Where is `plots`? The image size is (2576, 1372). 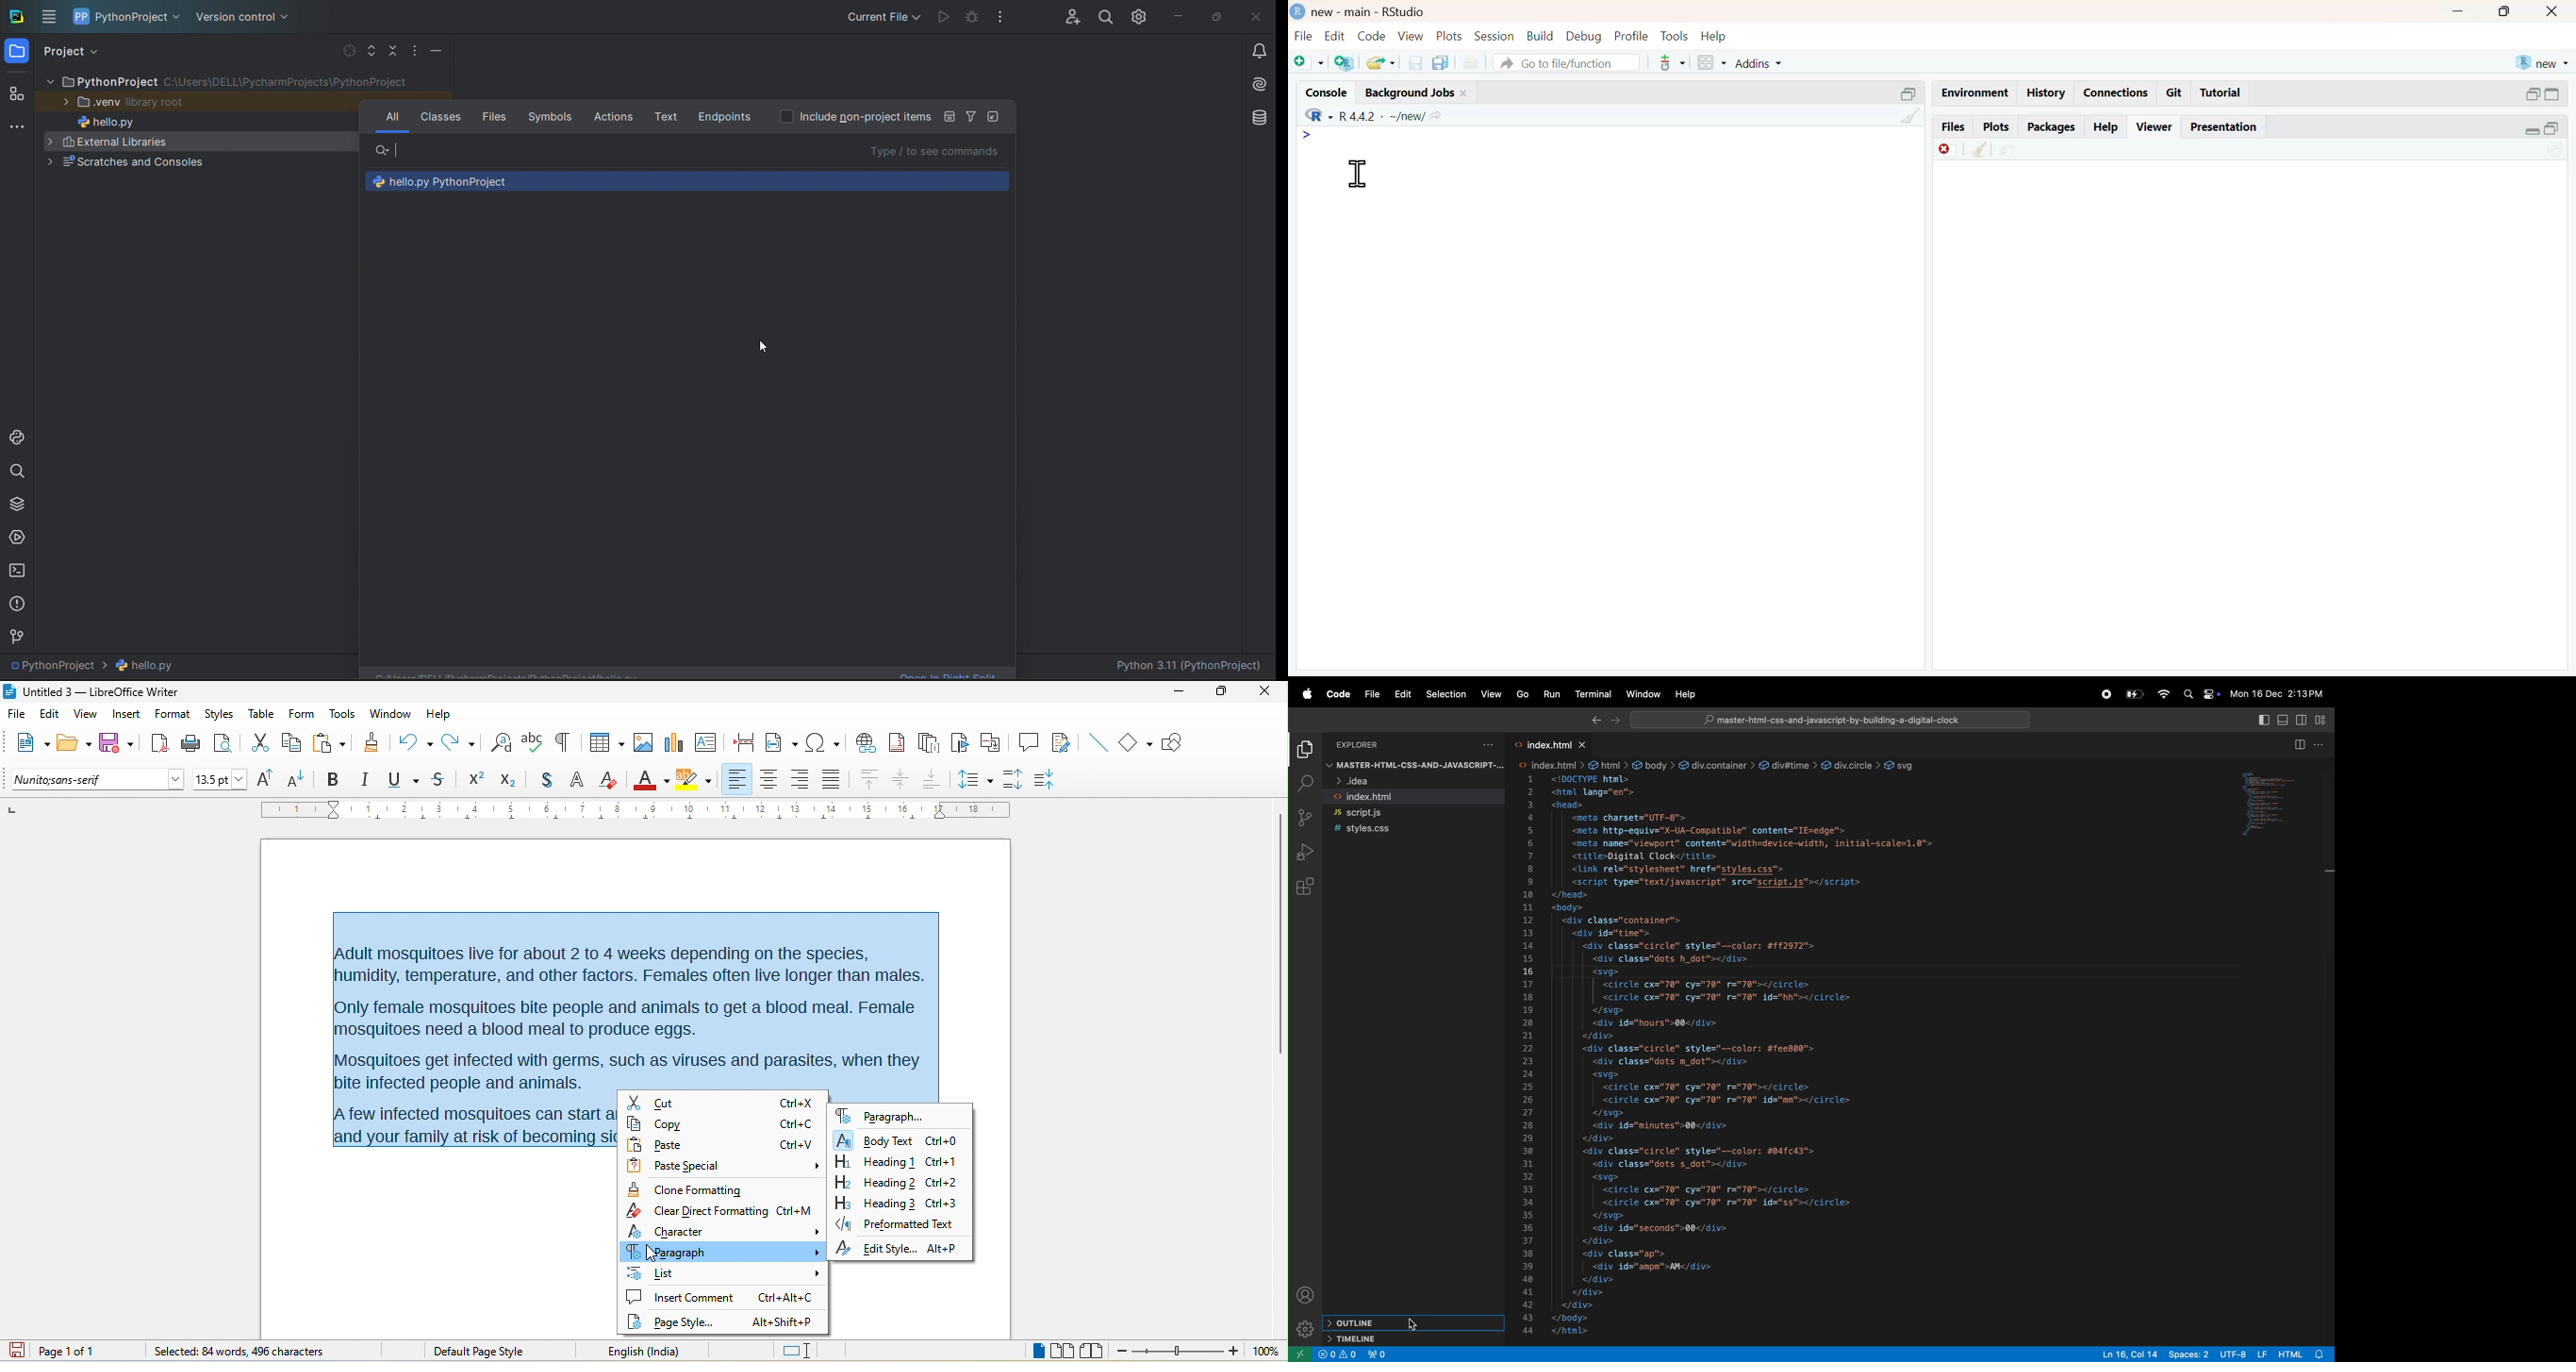
plots is located at coordinates (2000, 127).